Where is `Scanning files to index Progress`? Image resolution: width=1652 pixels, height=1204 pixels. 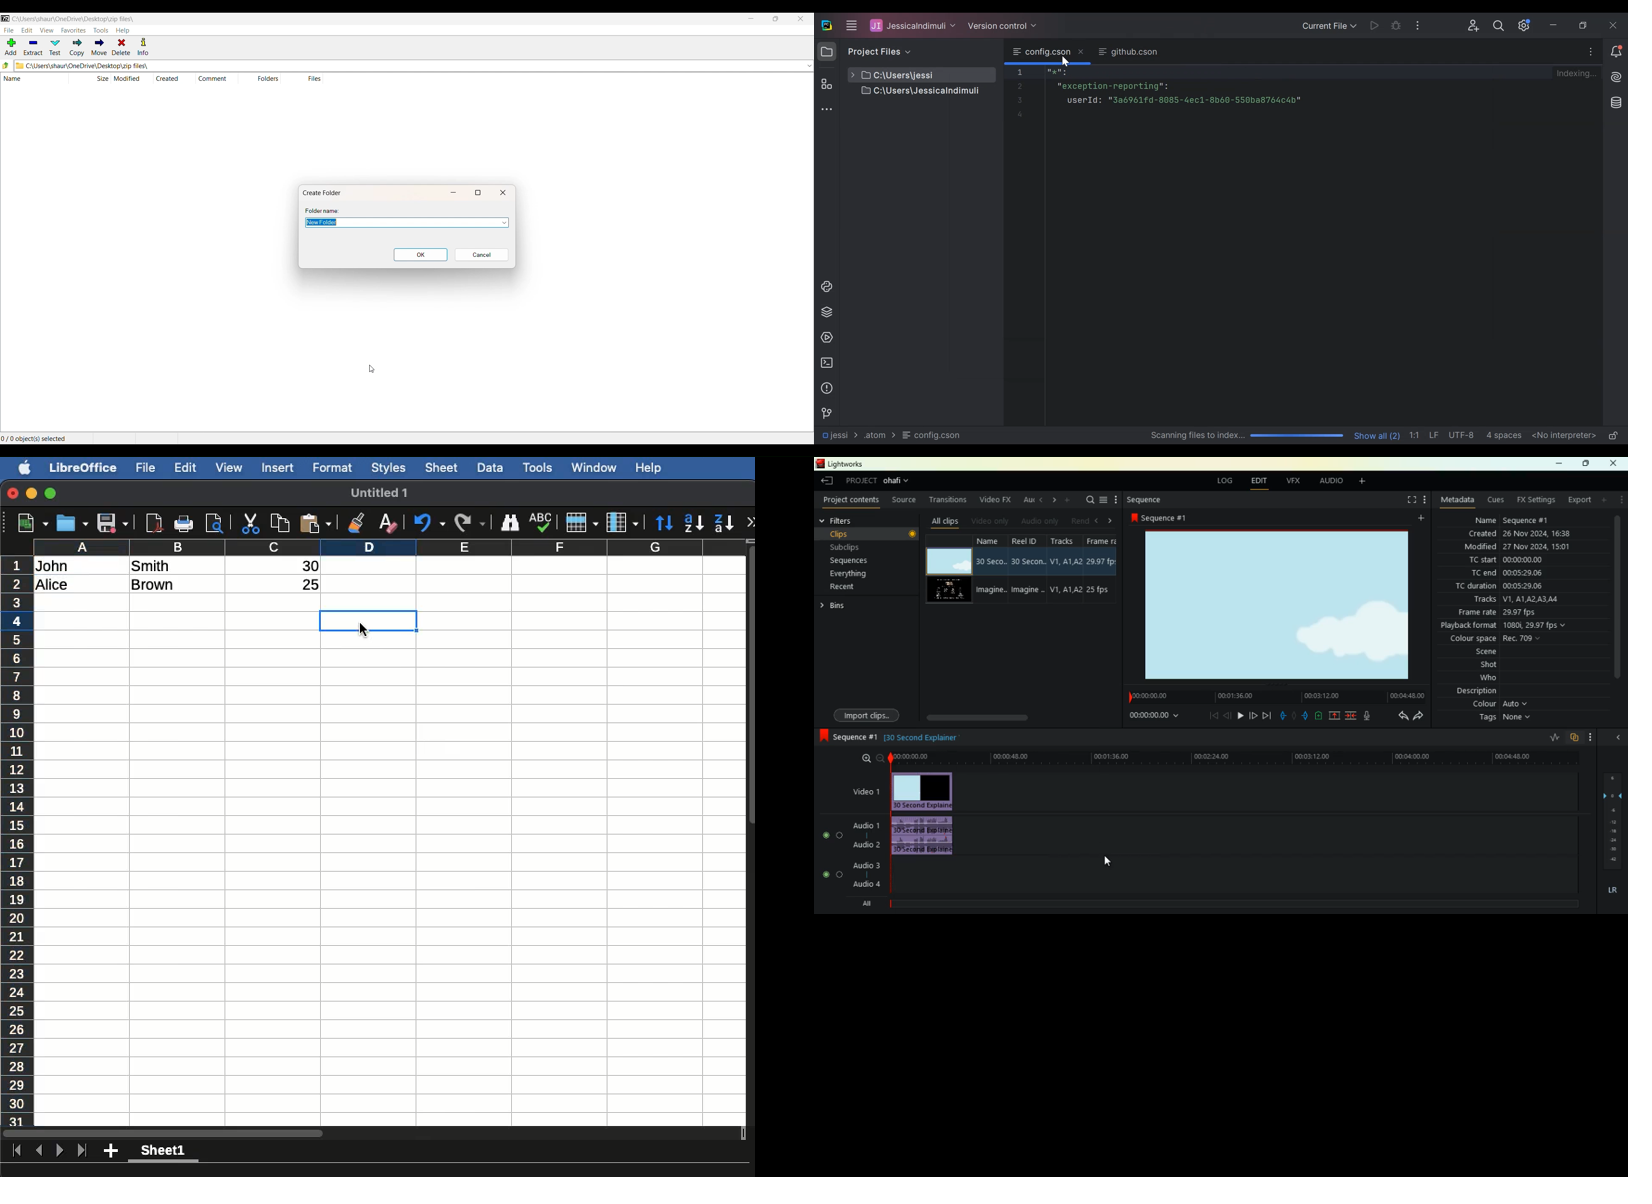
Scanning files to index Progress is located at coordinates (1245, 437).